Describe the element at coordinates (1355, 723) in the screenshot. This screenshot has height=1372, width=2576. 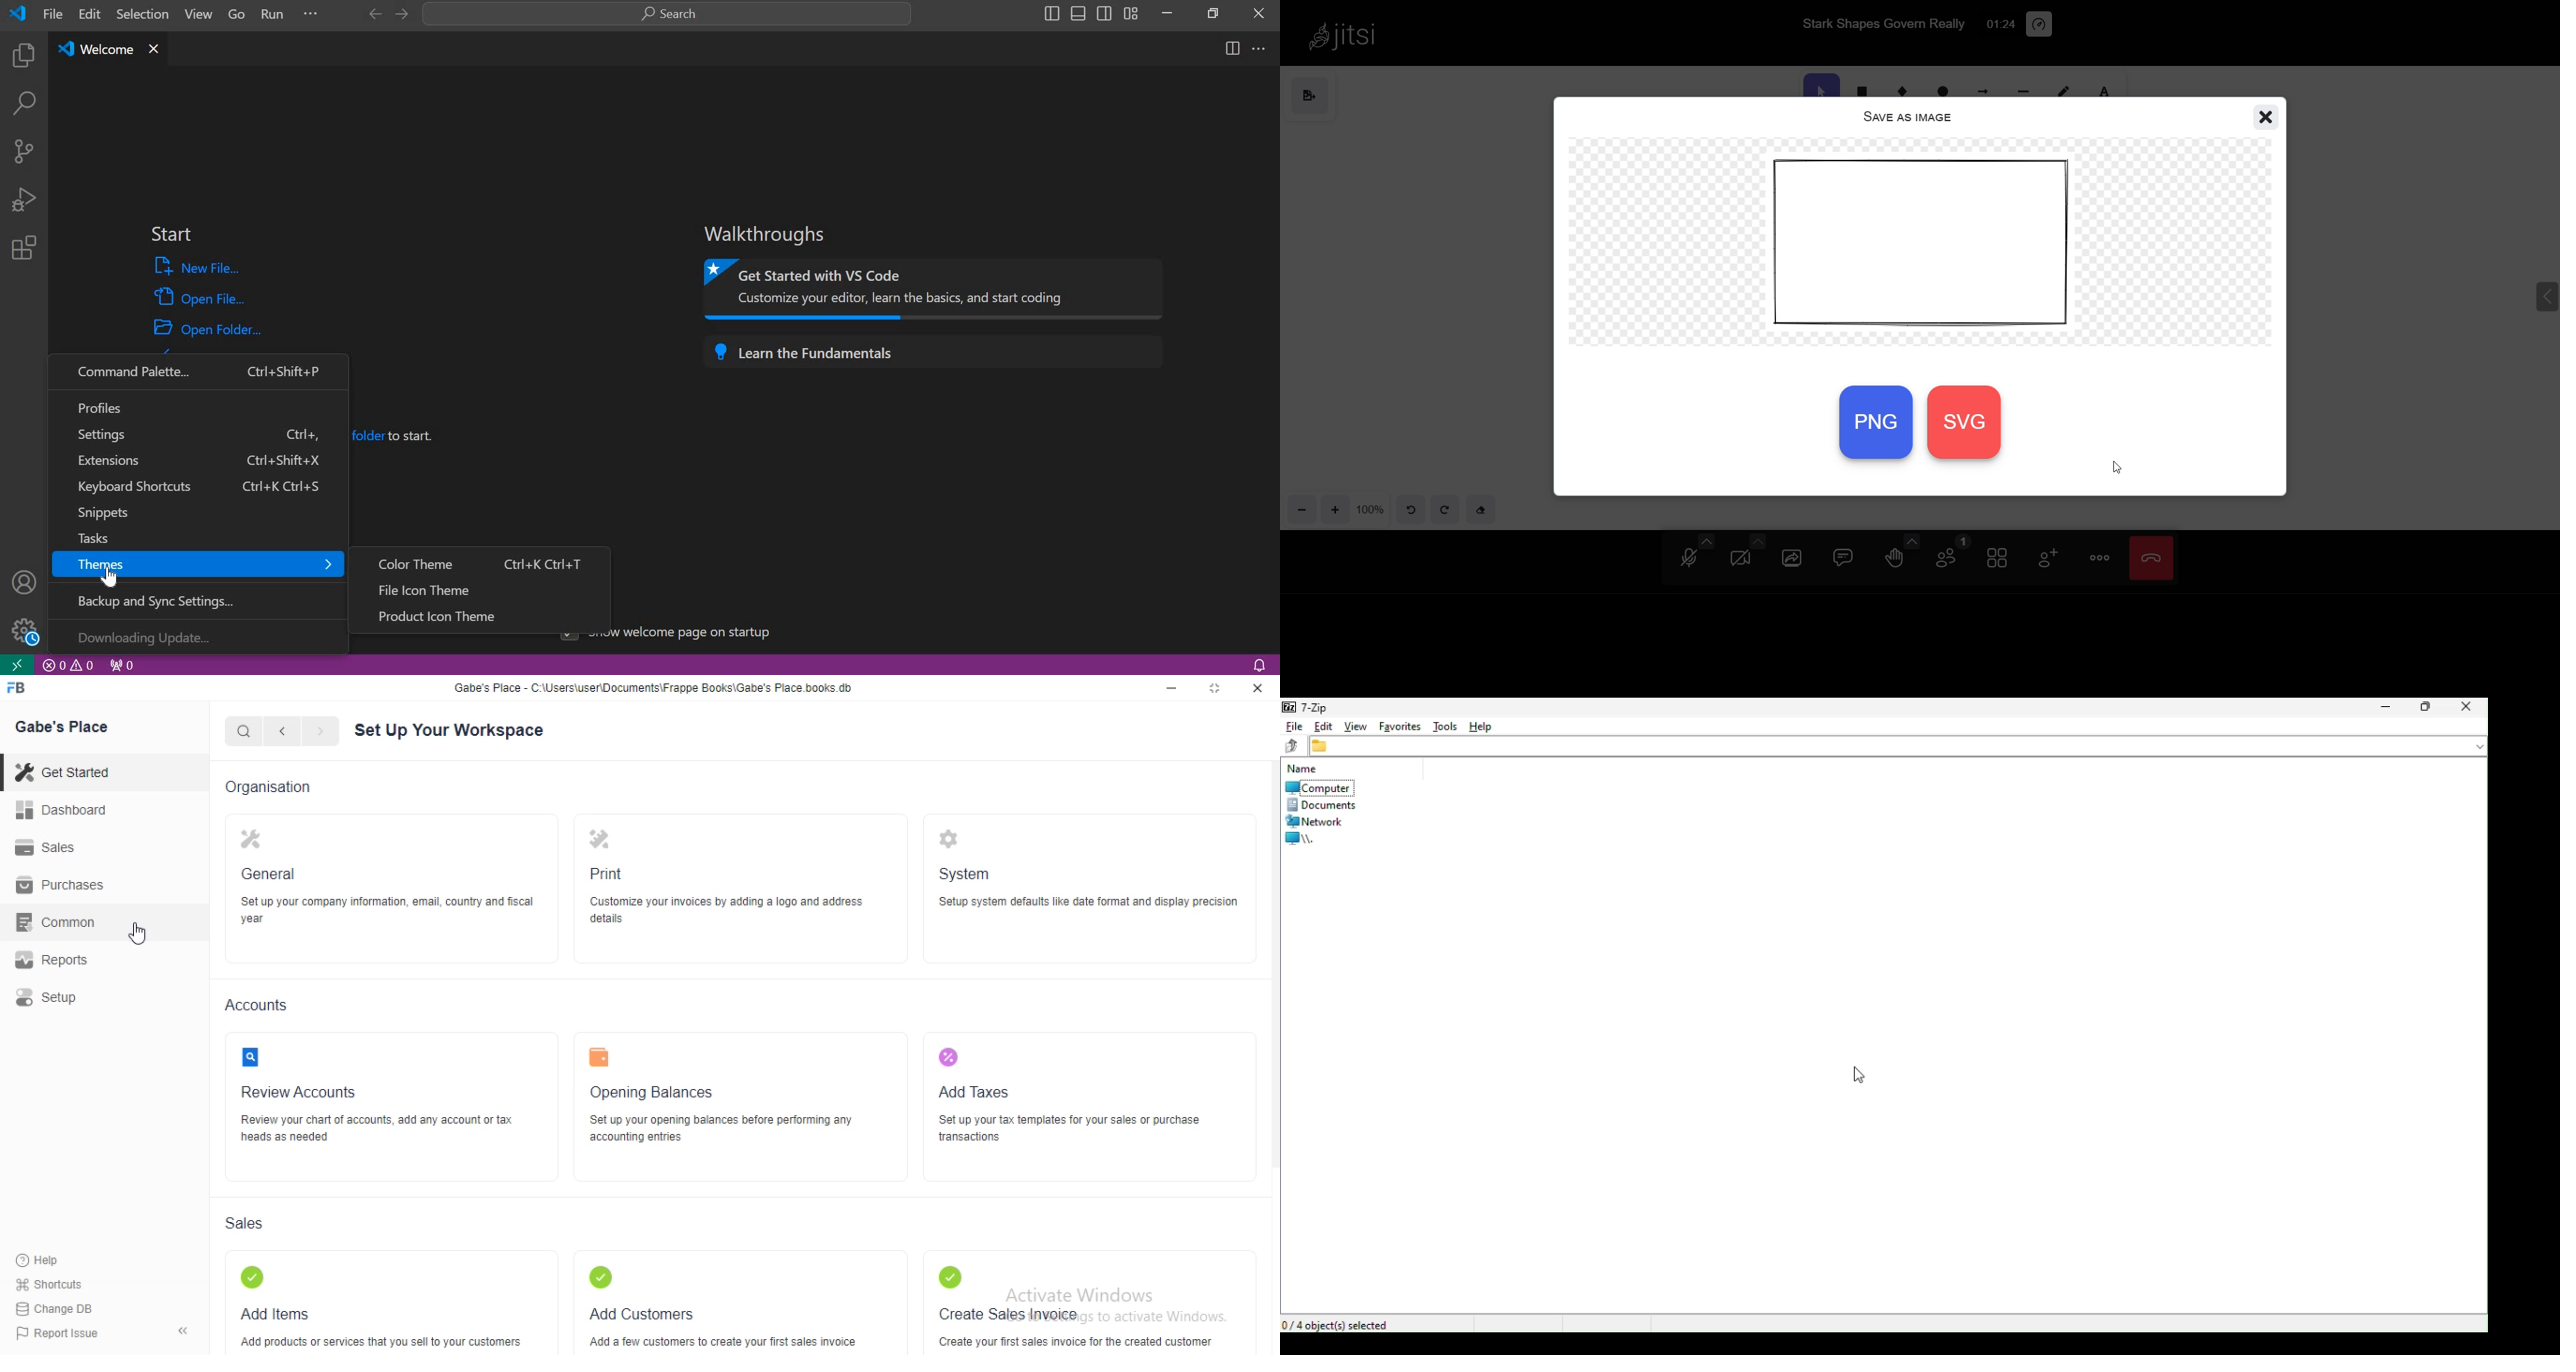
I see `View` at that location.